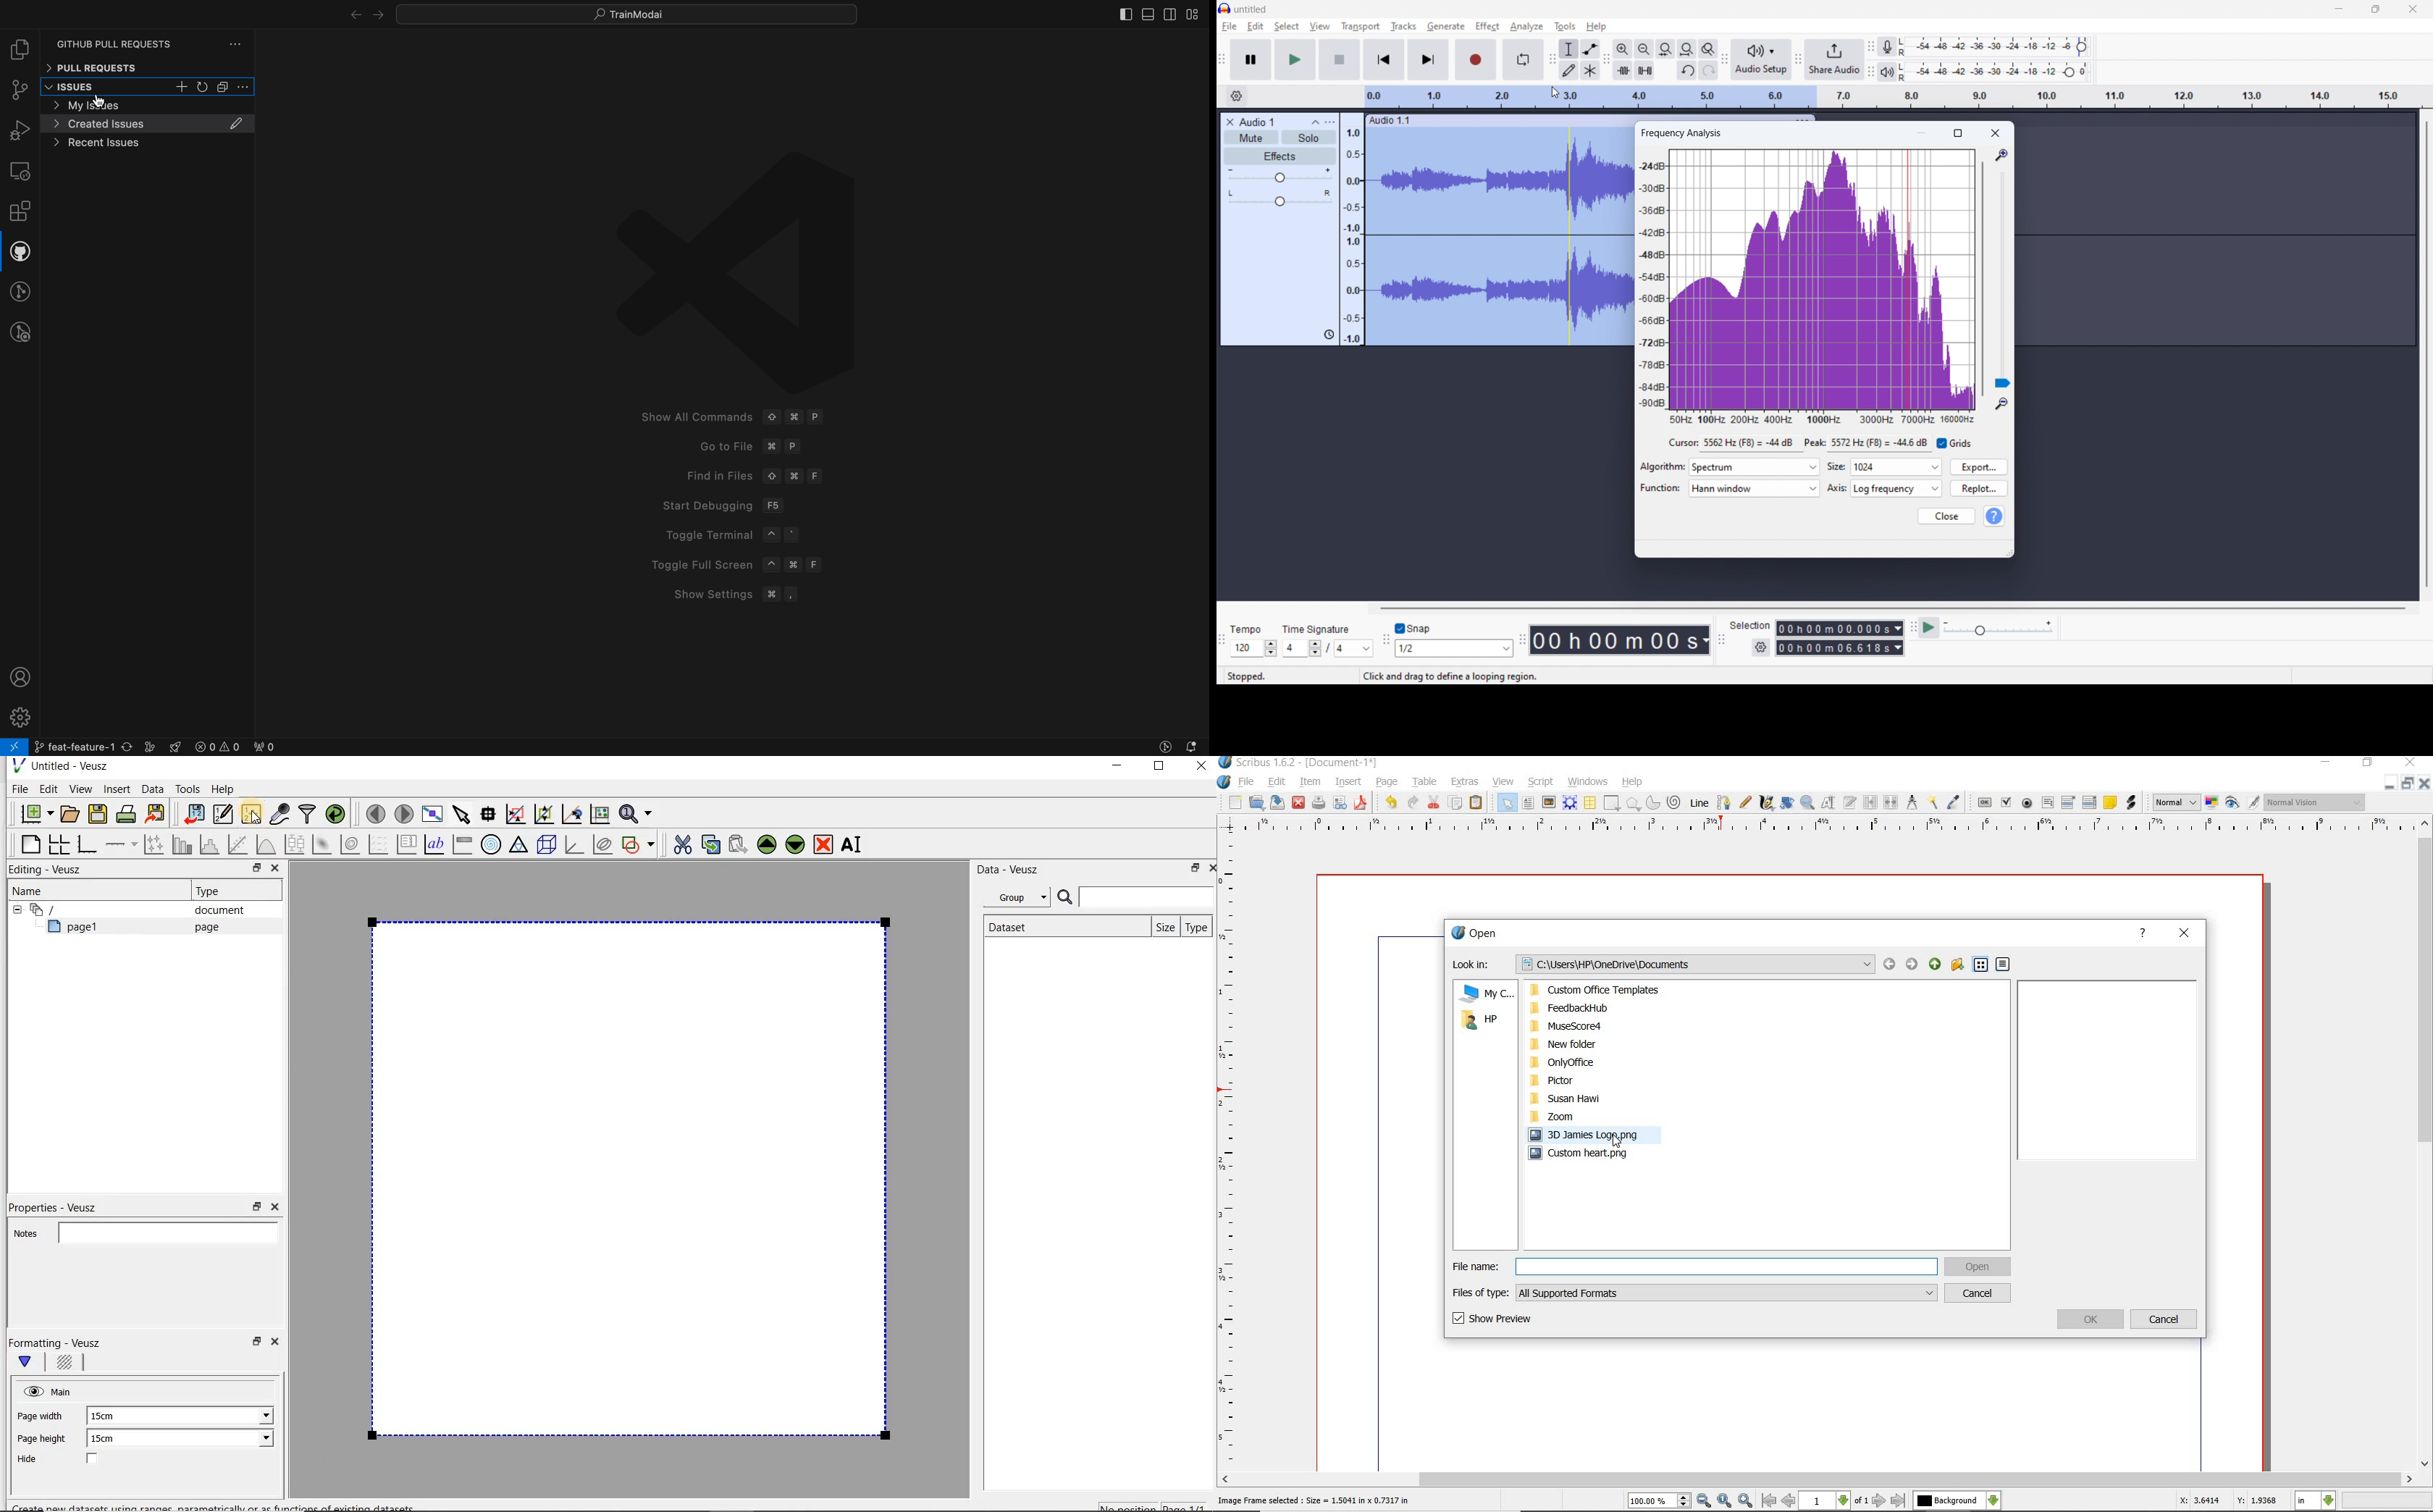 The image size is (2436, 1512). What do you see at coordinates (2413, 9) in the screenshot?
I see `close` at bounding box center [2413, 9].